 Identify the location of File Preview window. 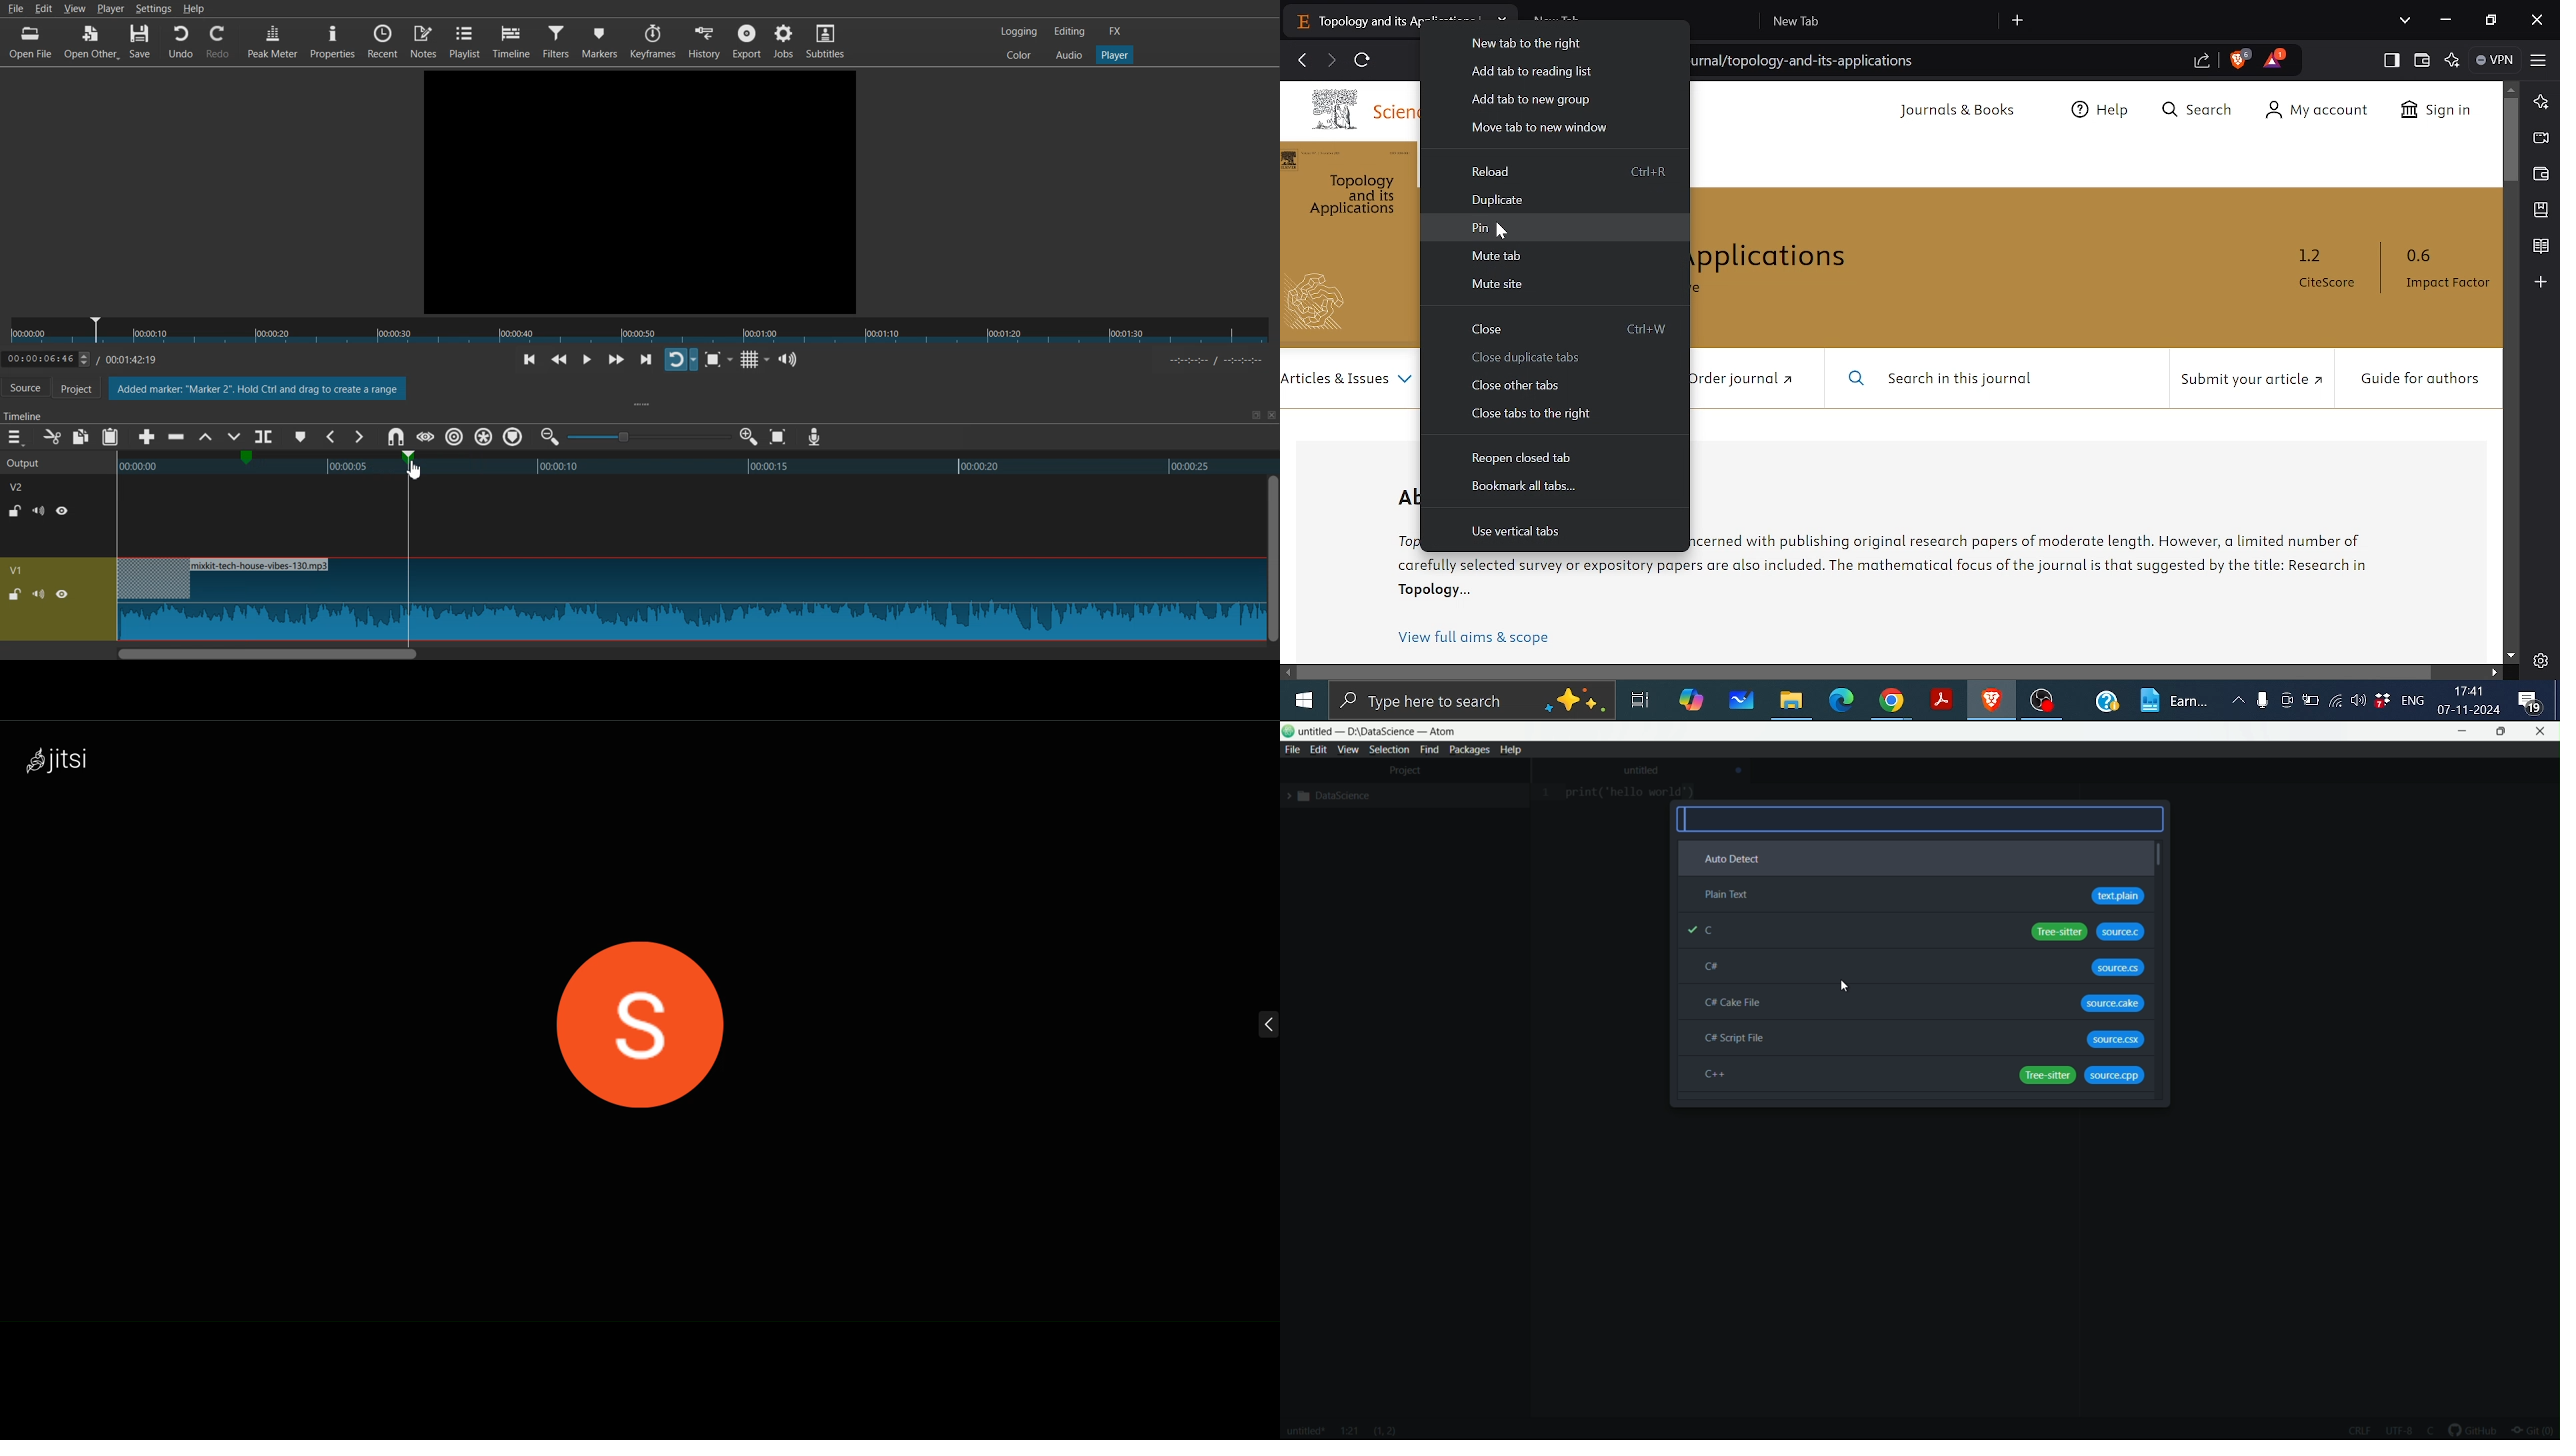
(643, 190).